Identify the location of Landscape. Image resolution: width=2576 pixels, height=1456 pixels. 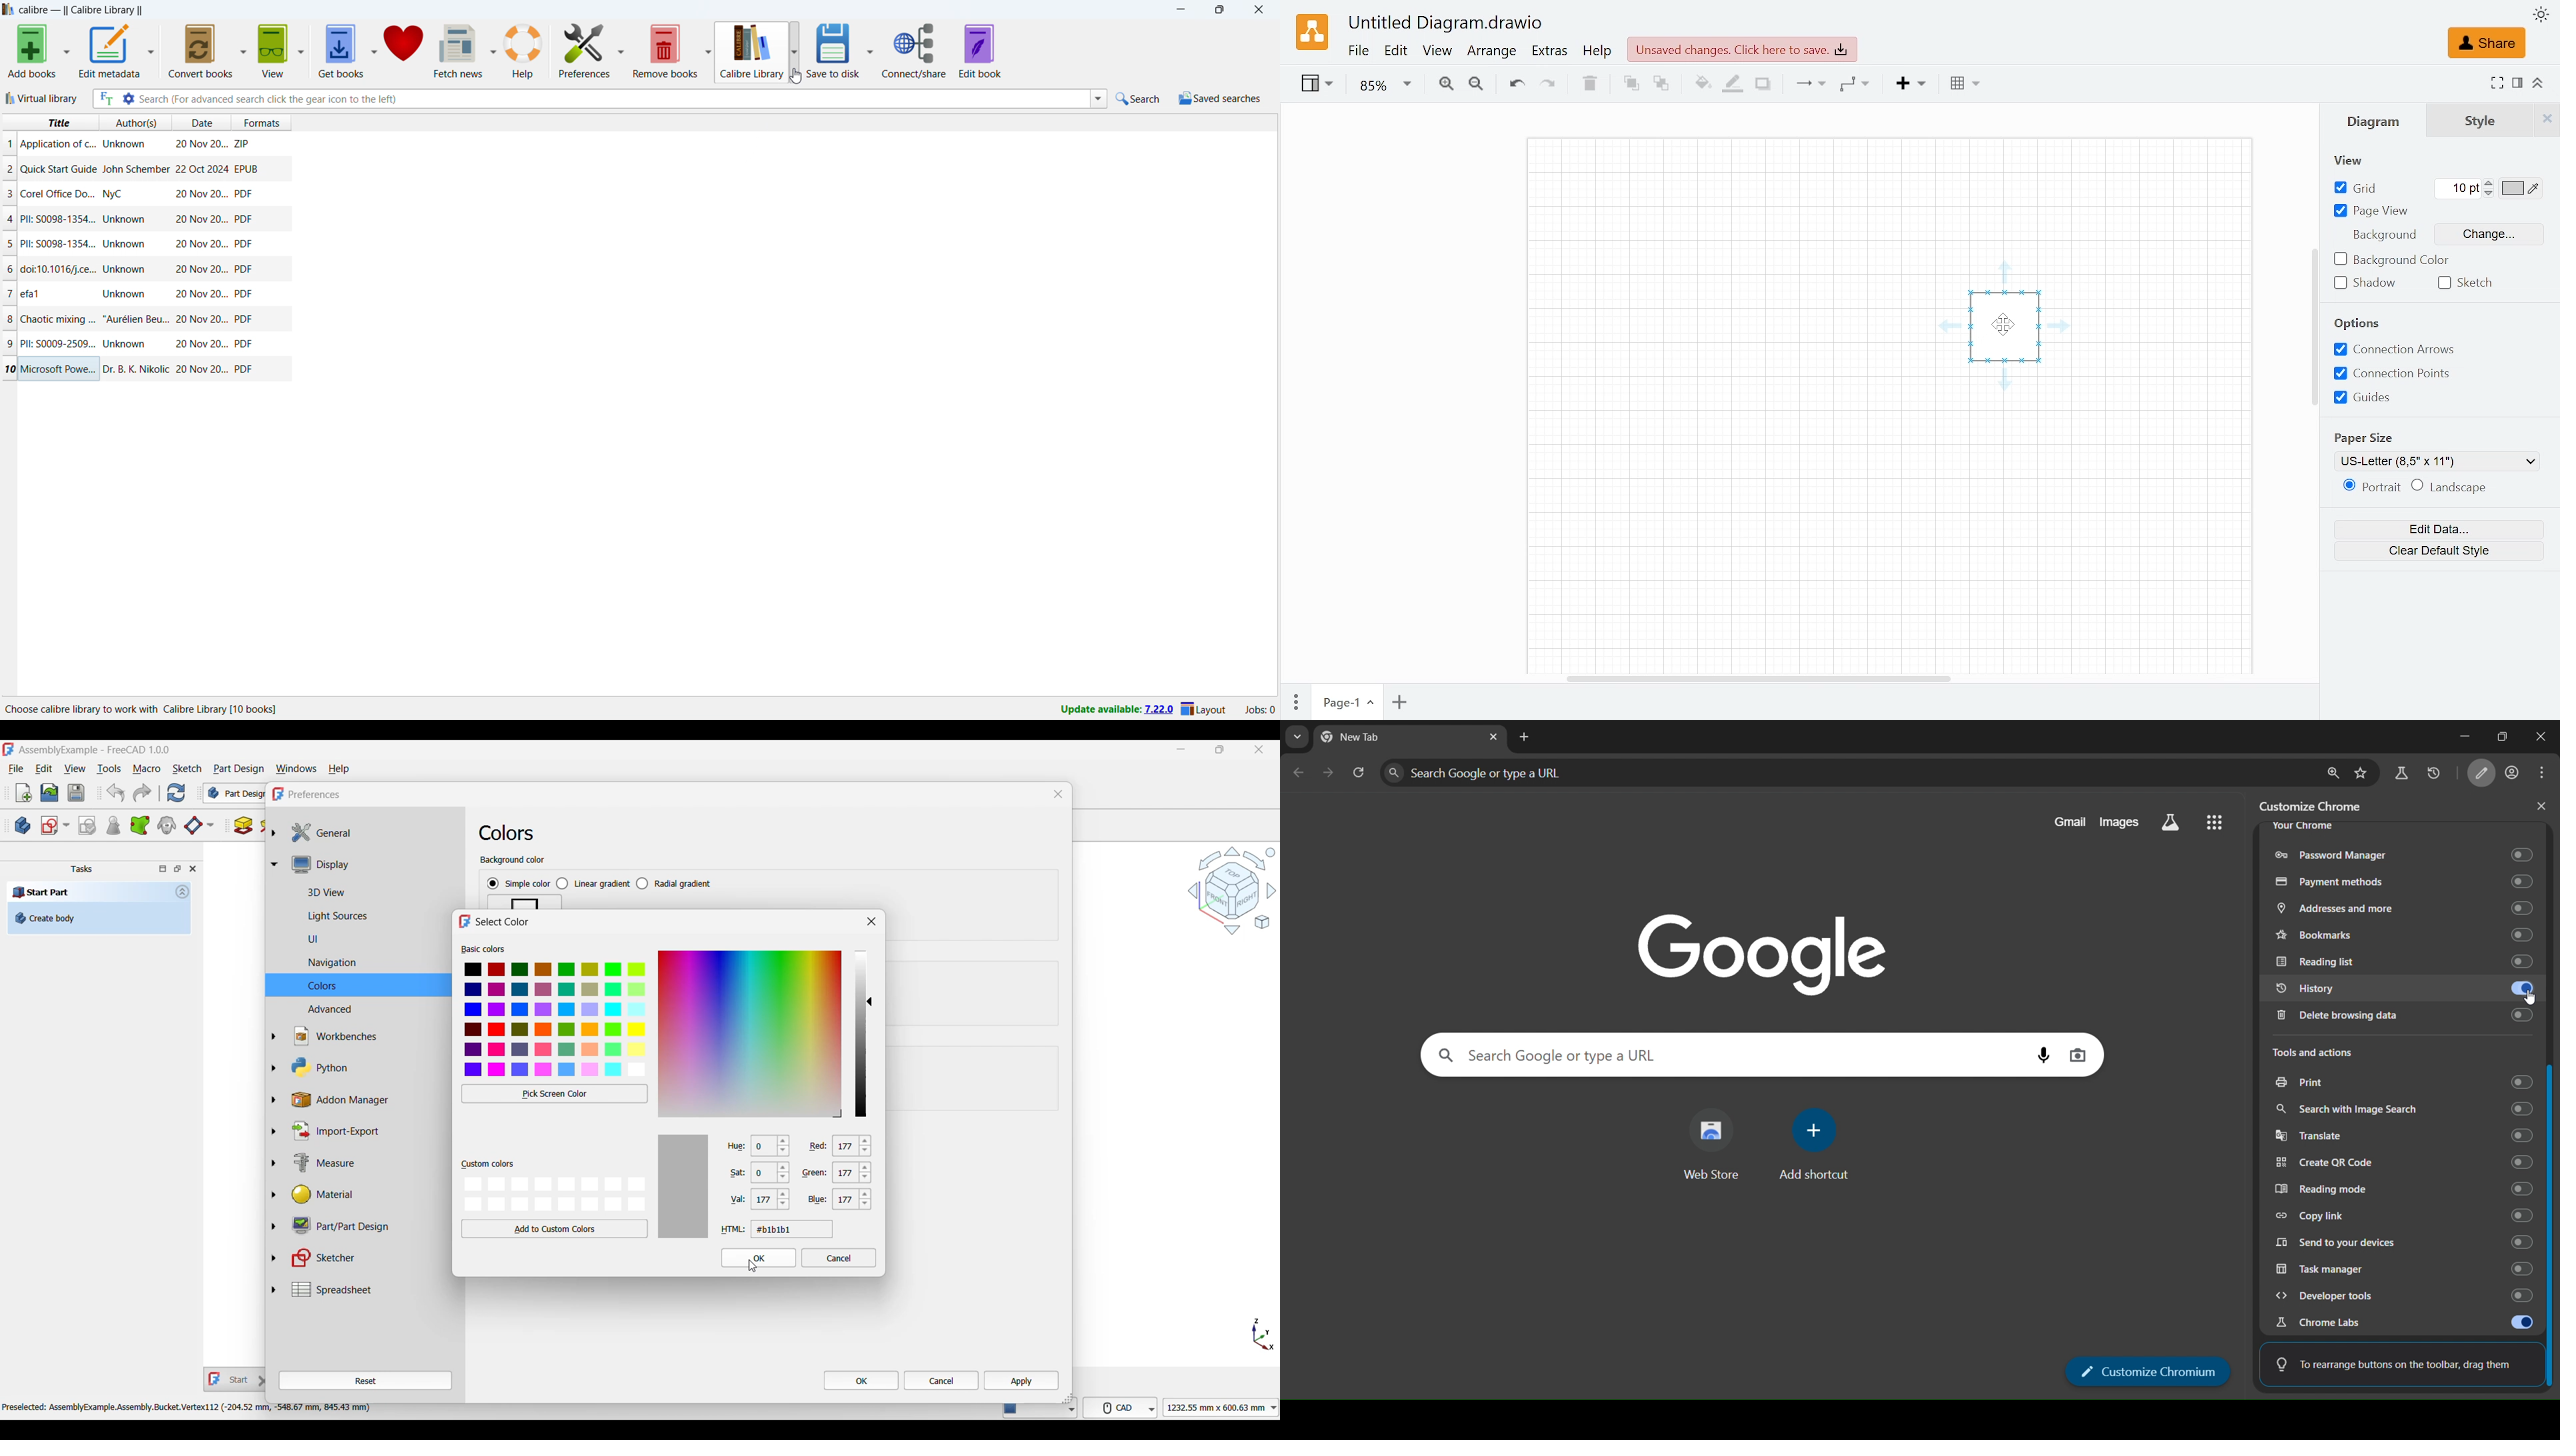
(2457, 488).